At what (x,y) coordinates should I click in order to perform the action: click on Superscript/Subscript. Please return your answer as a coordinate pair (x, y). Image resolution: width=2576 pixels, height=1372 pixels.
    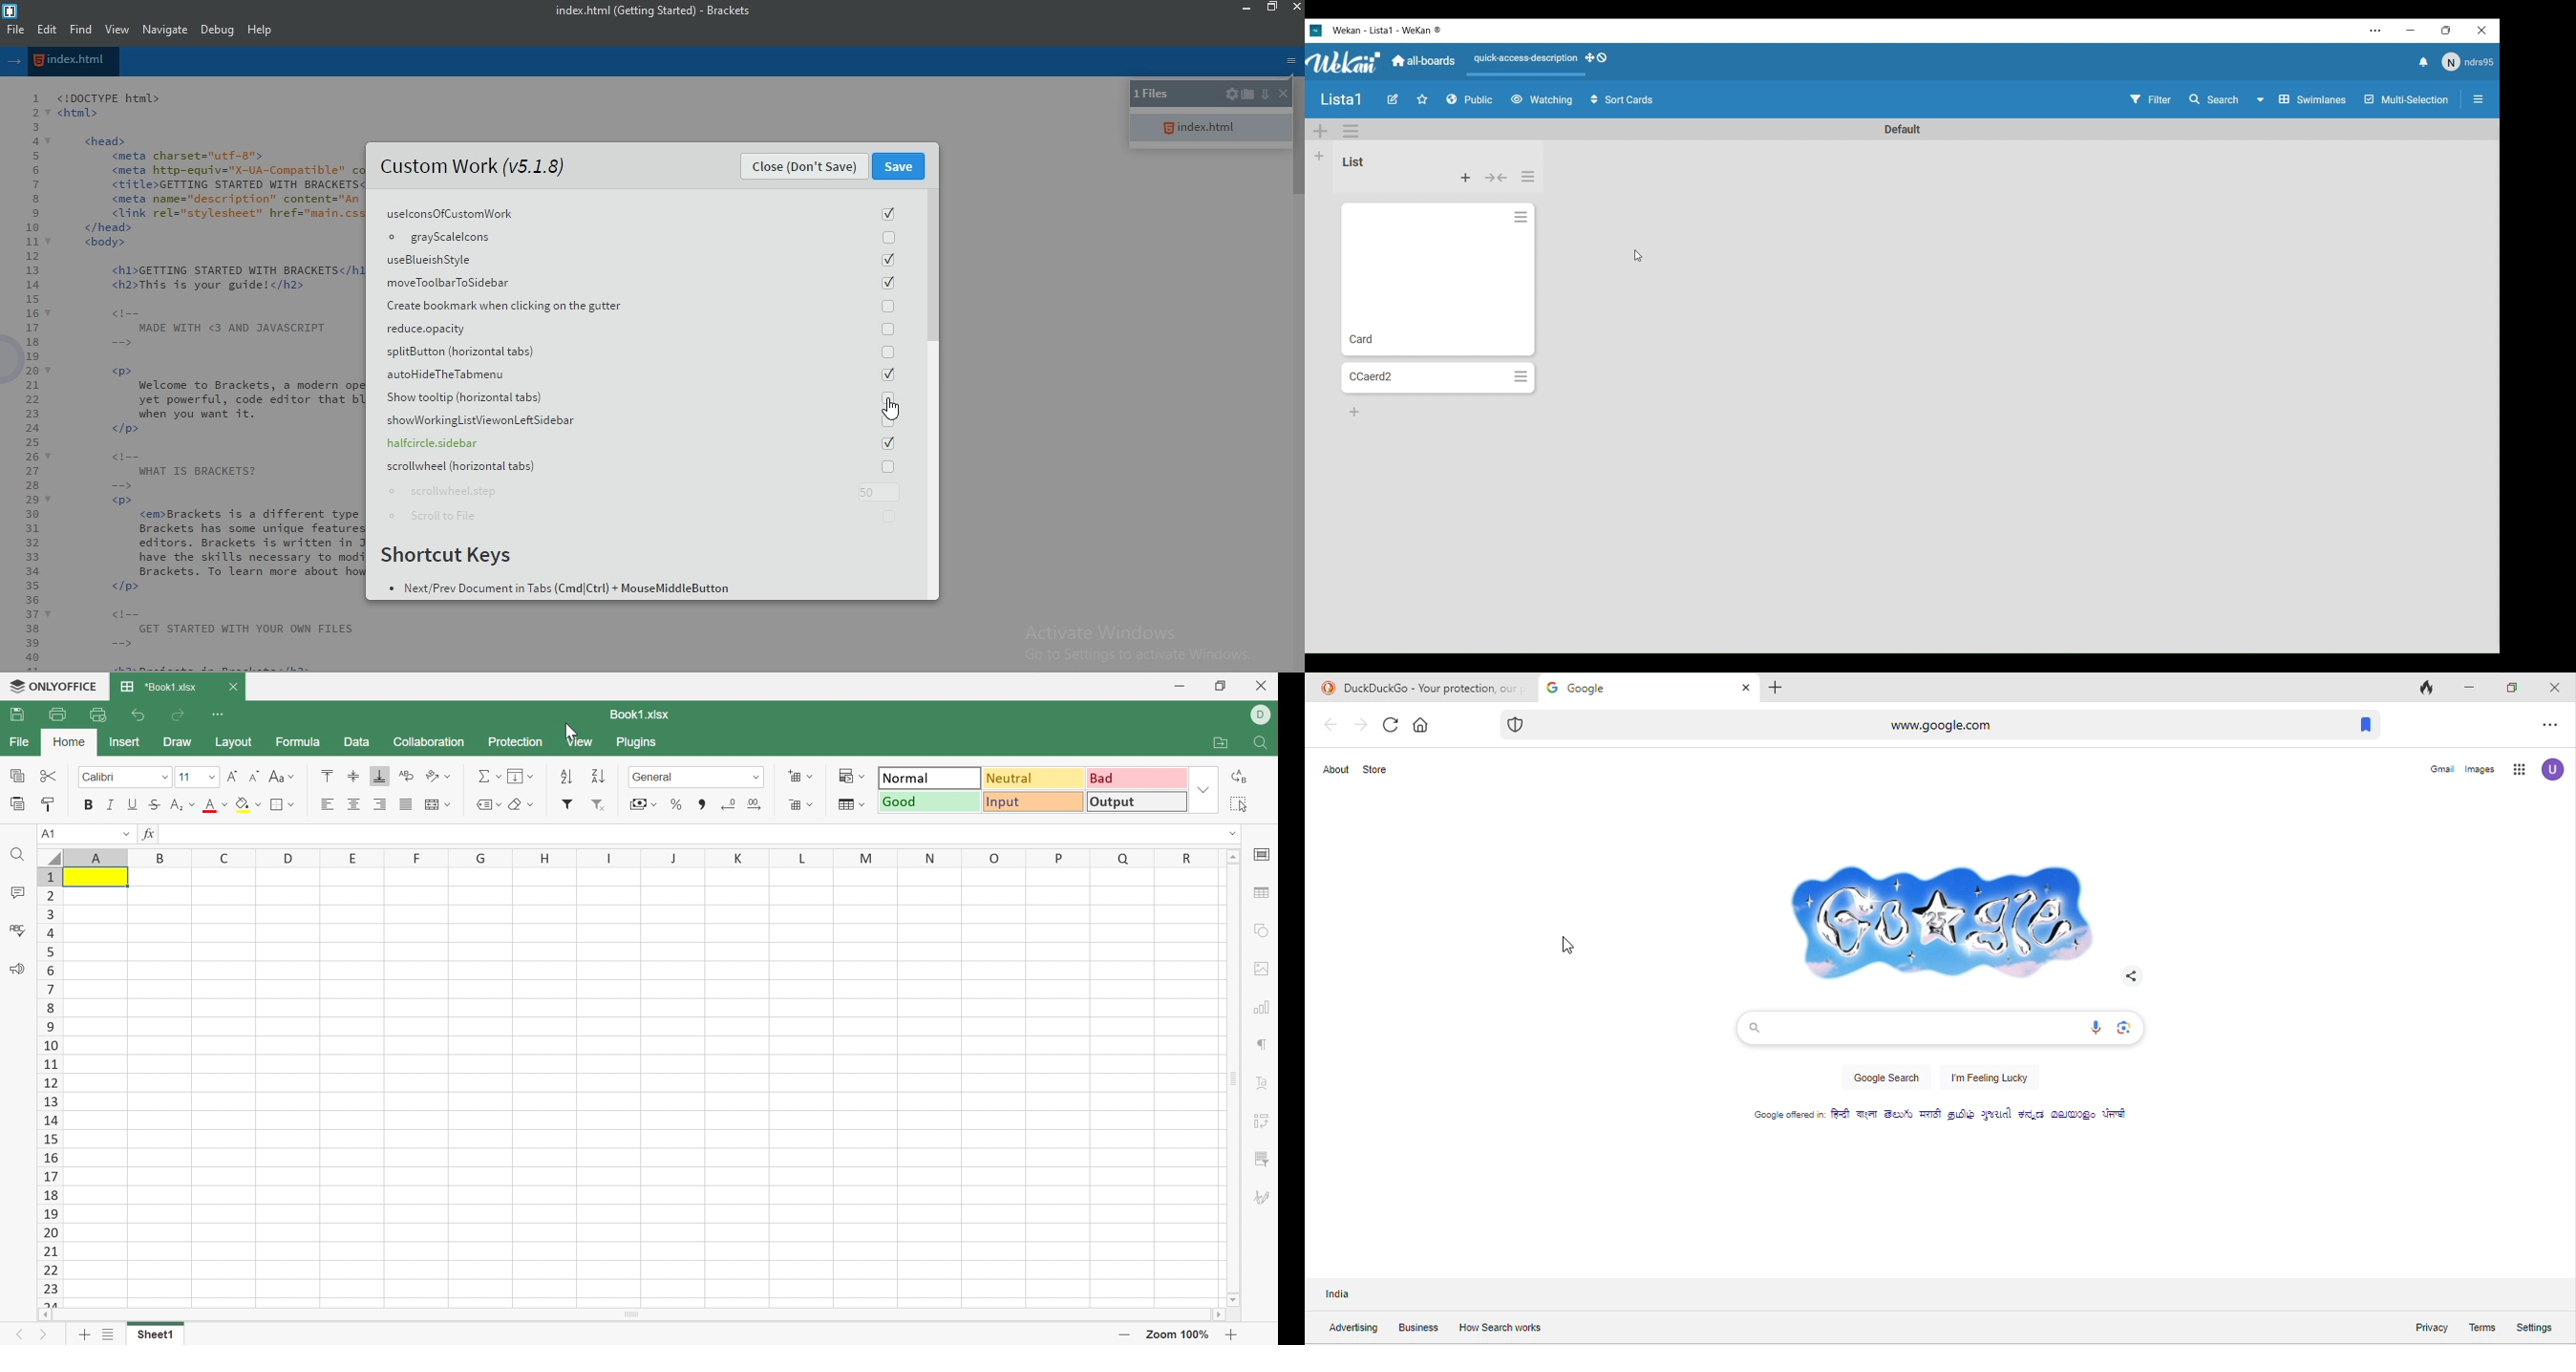
    Looking at the image, I should click on (183, 803).